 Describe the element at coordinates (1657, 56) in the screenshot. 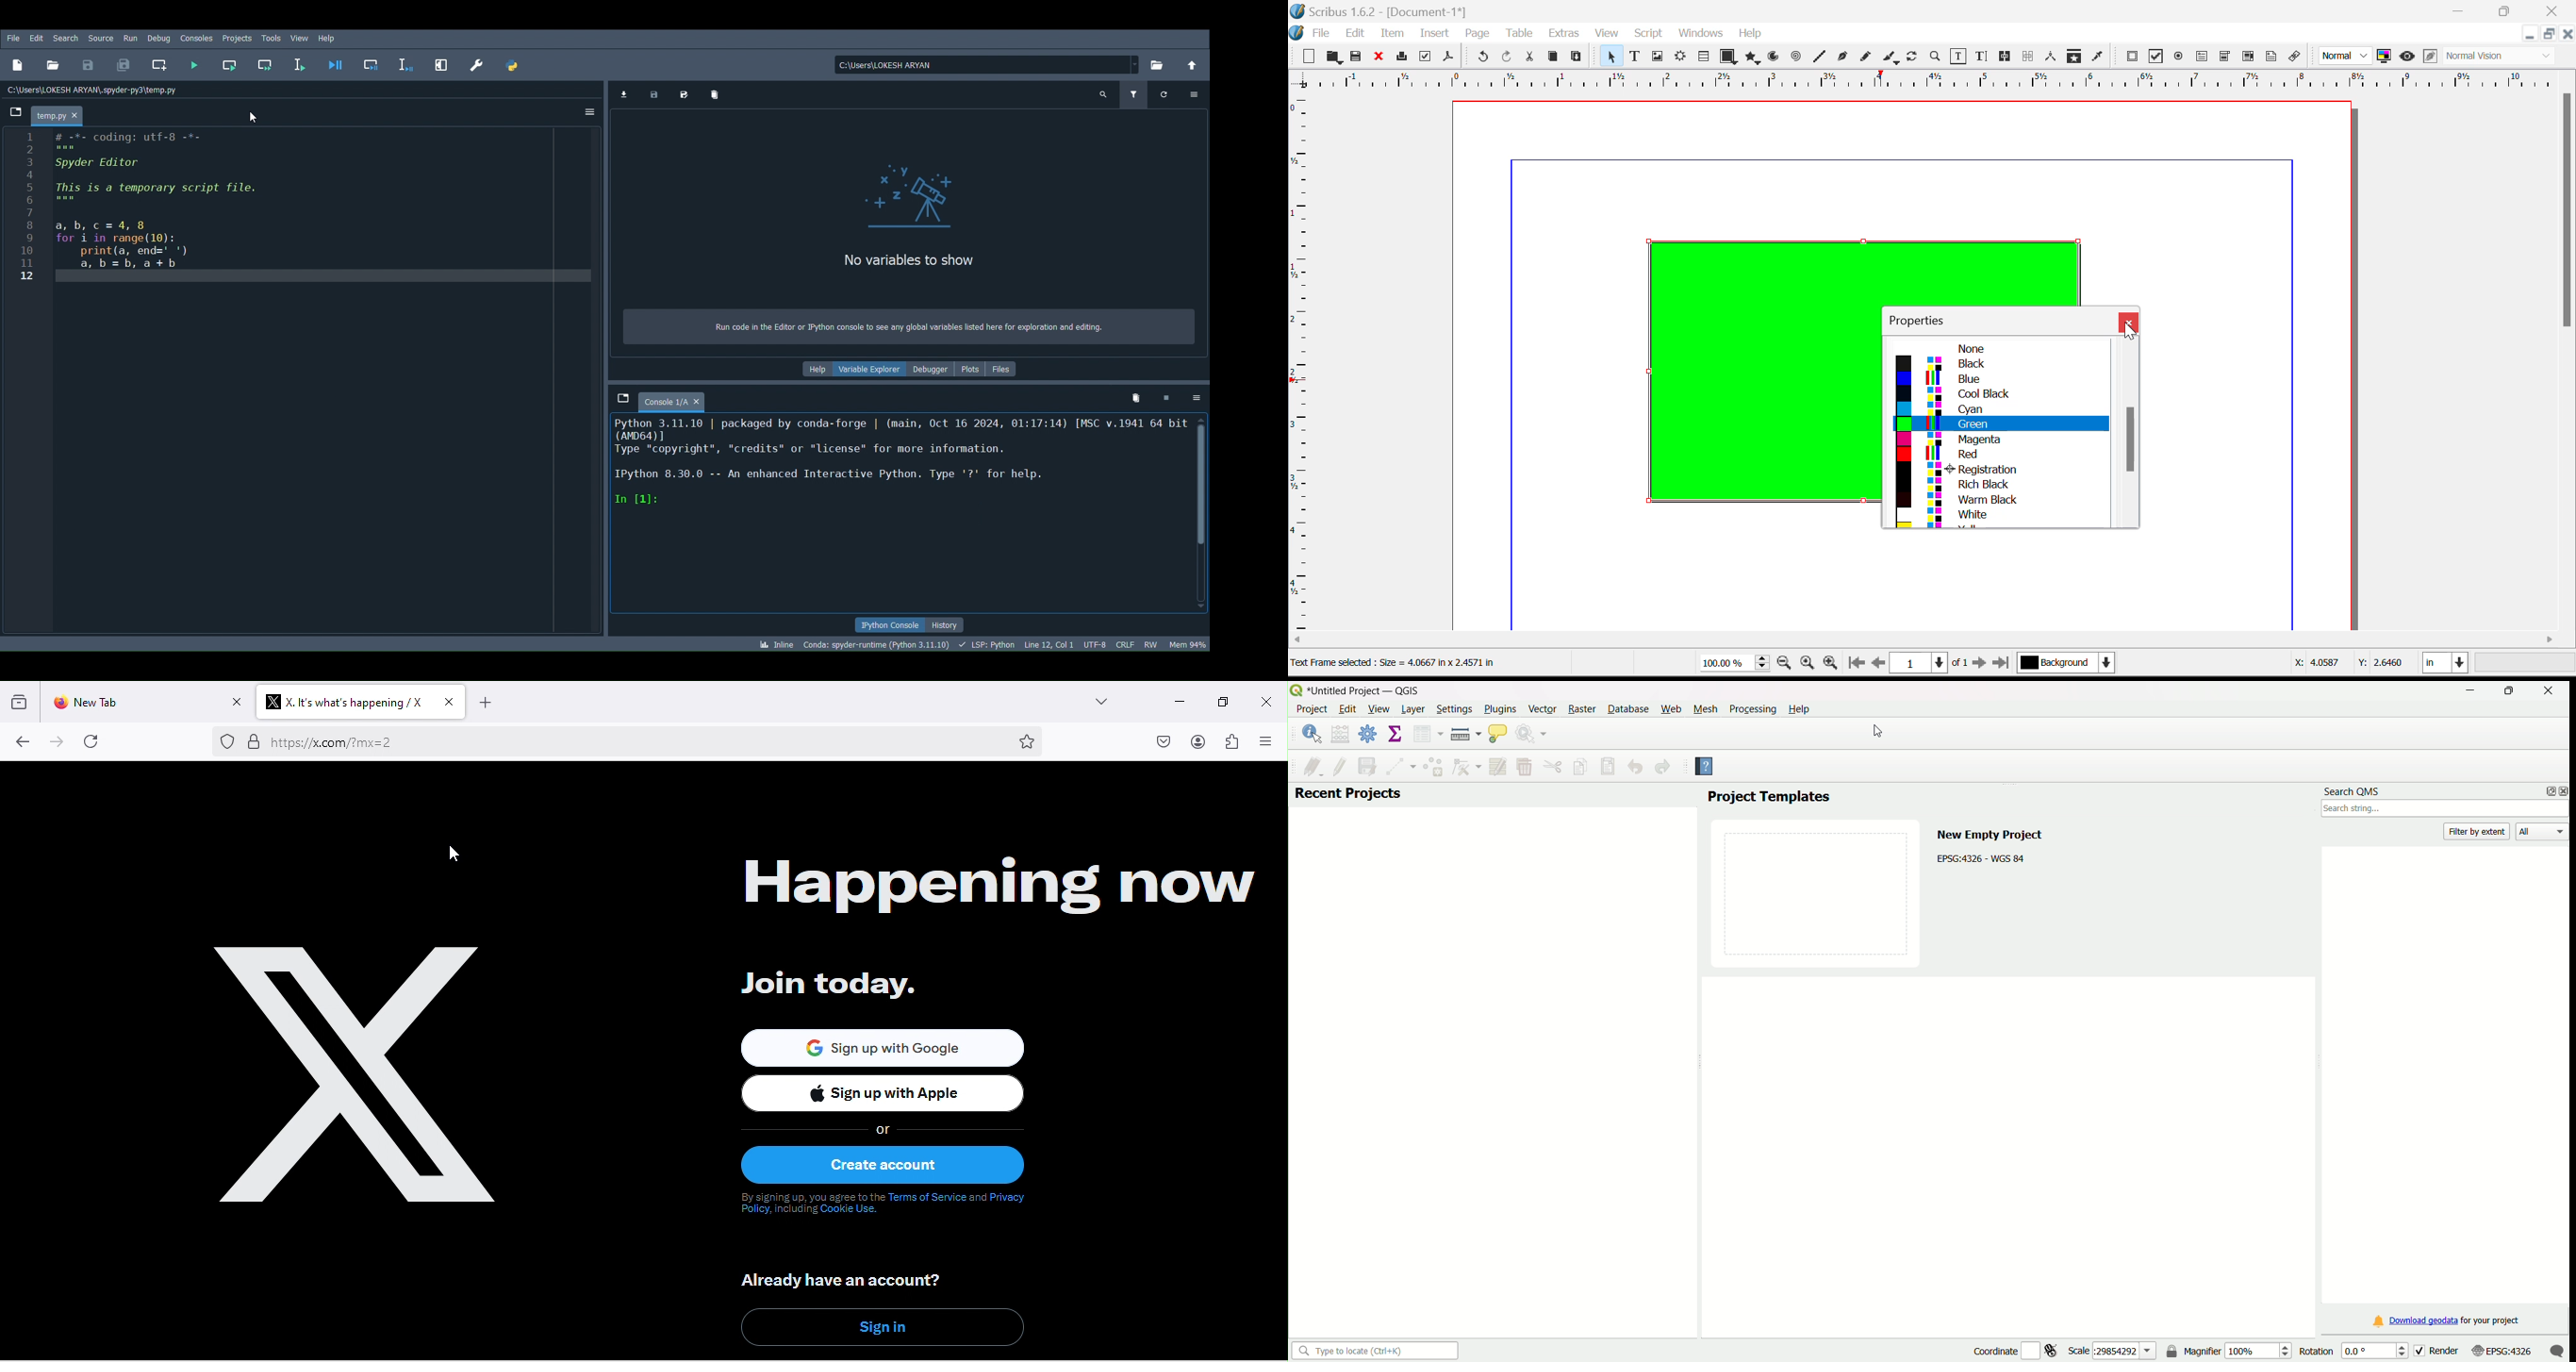

I see `Image Frame` at that location.